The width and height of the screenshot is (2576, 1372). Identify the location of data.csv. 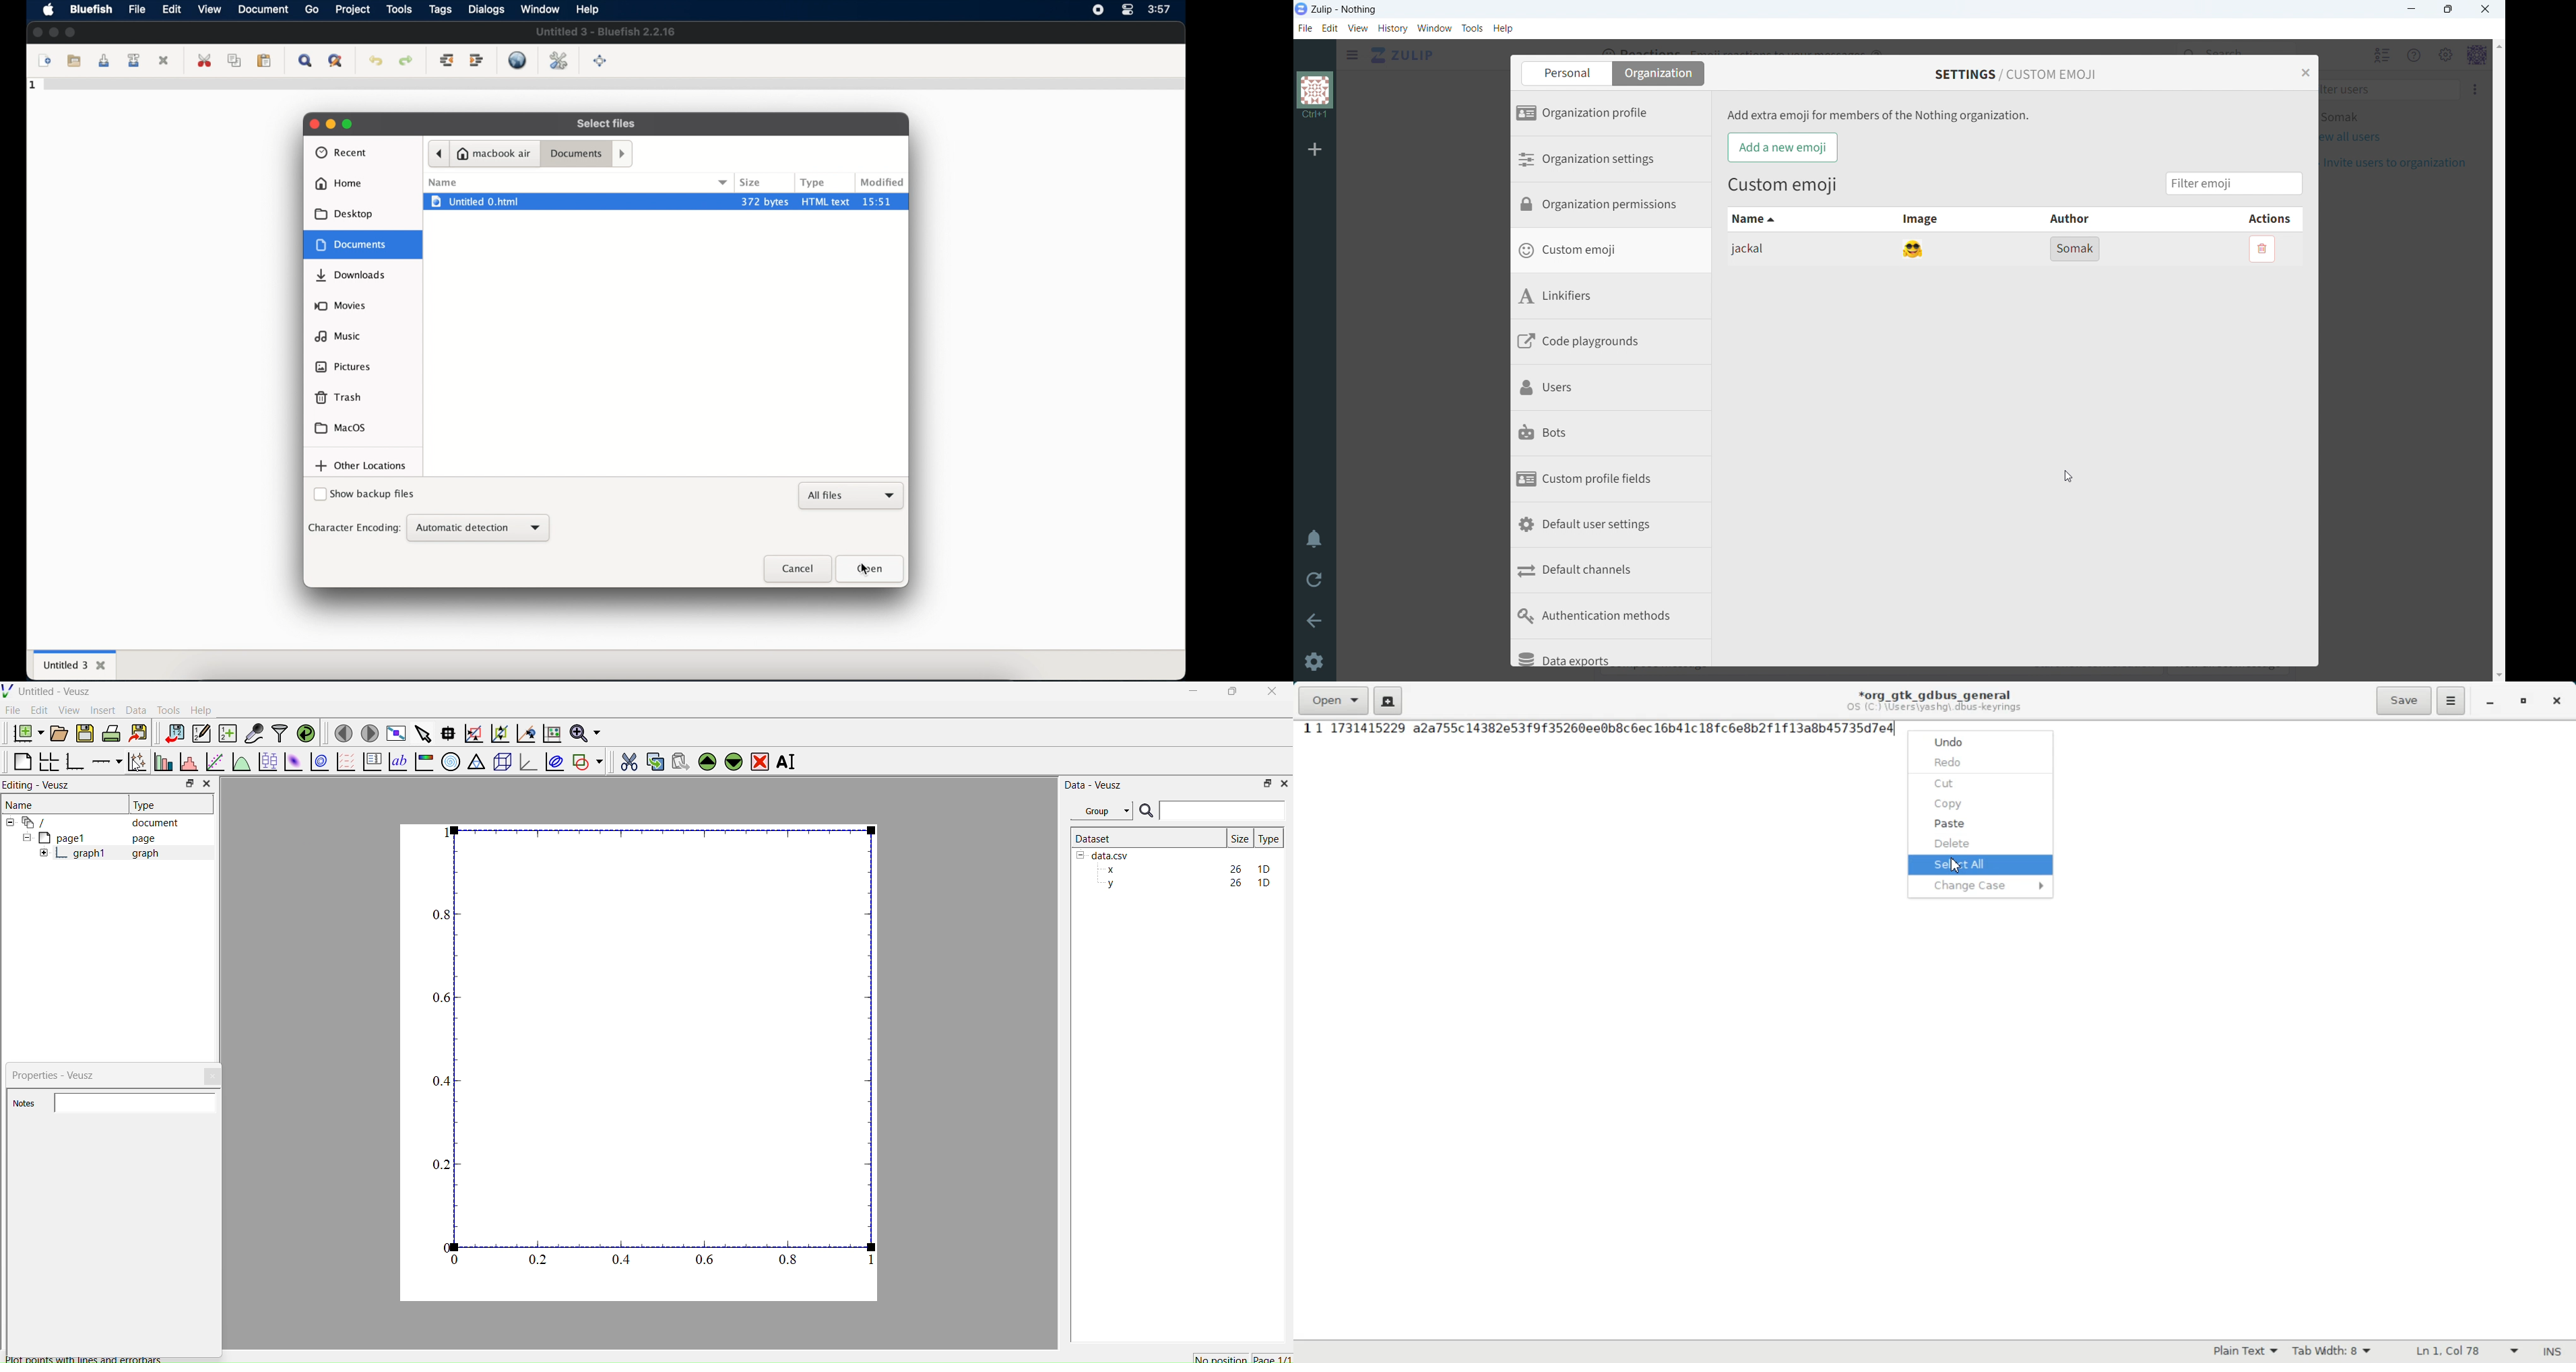
(1104, 854).